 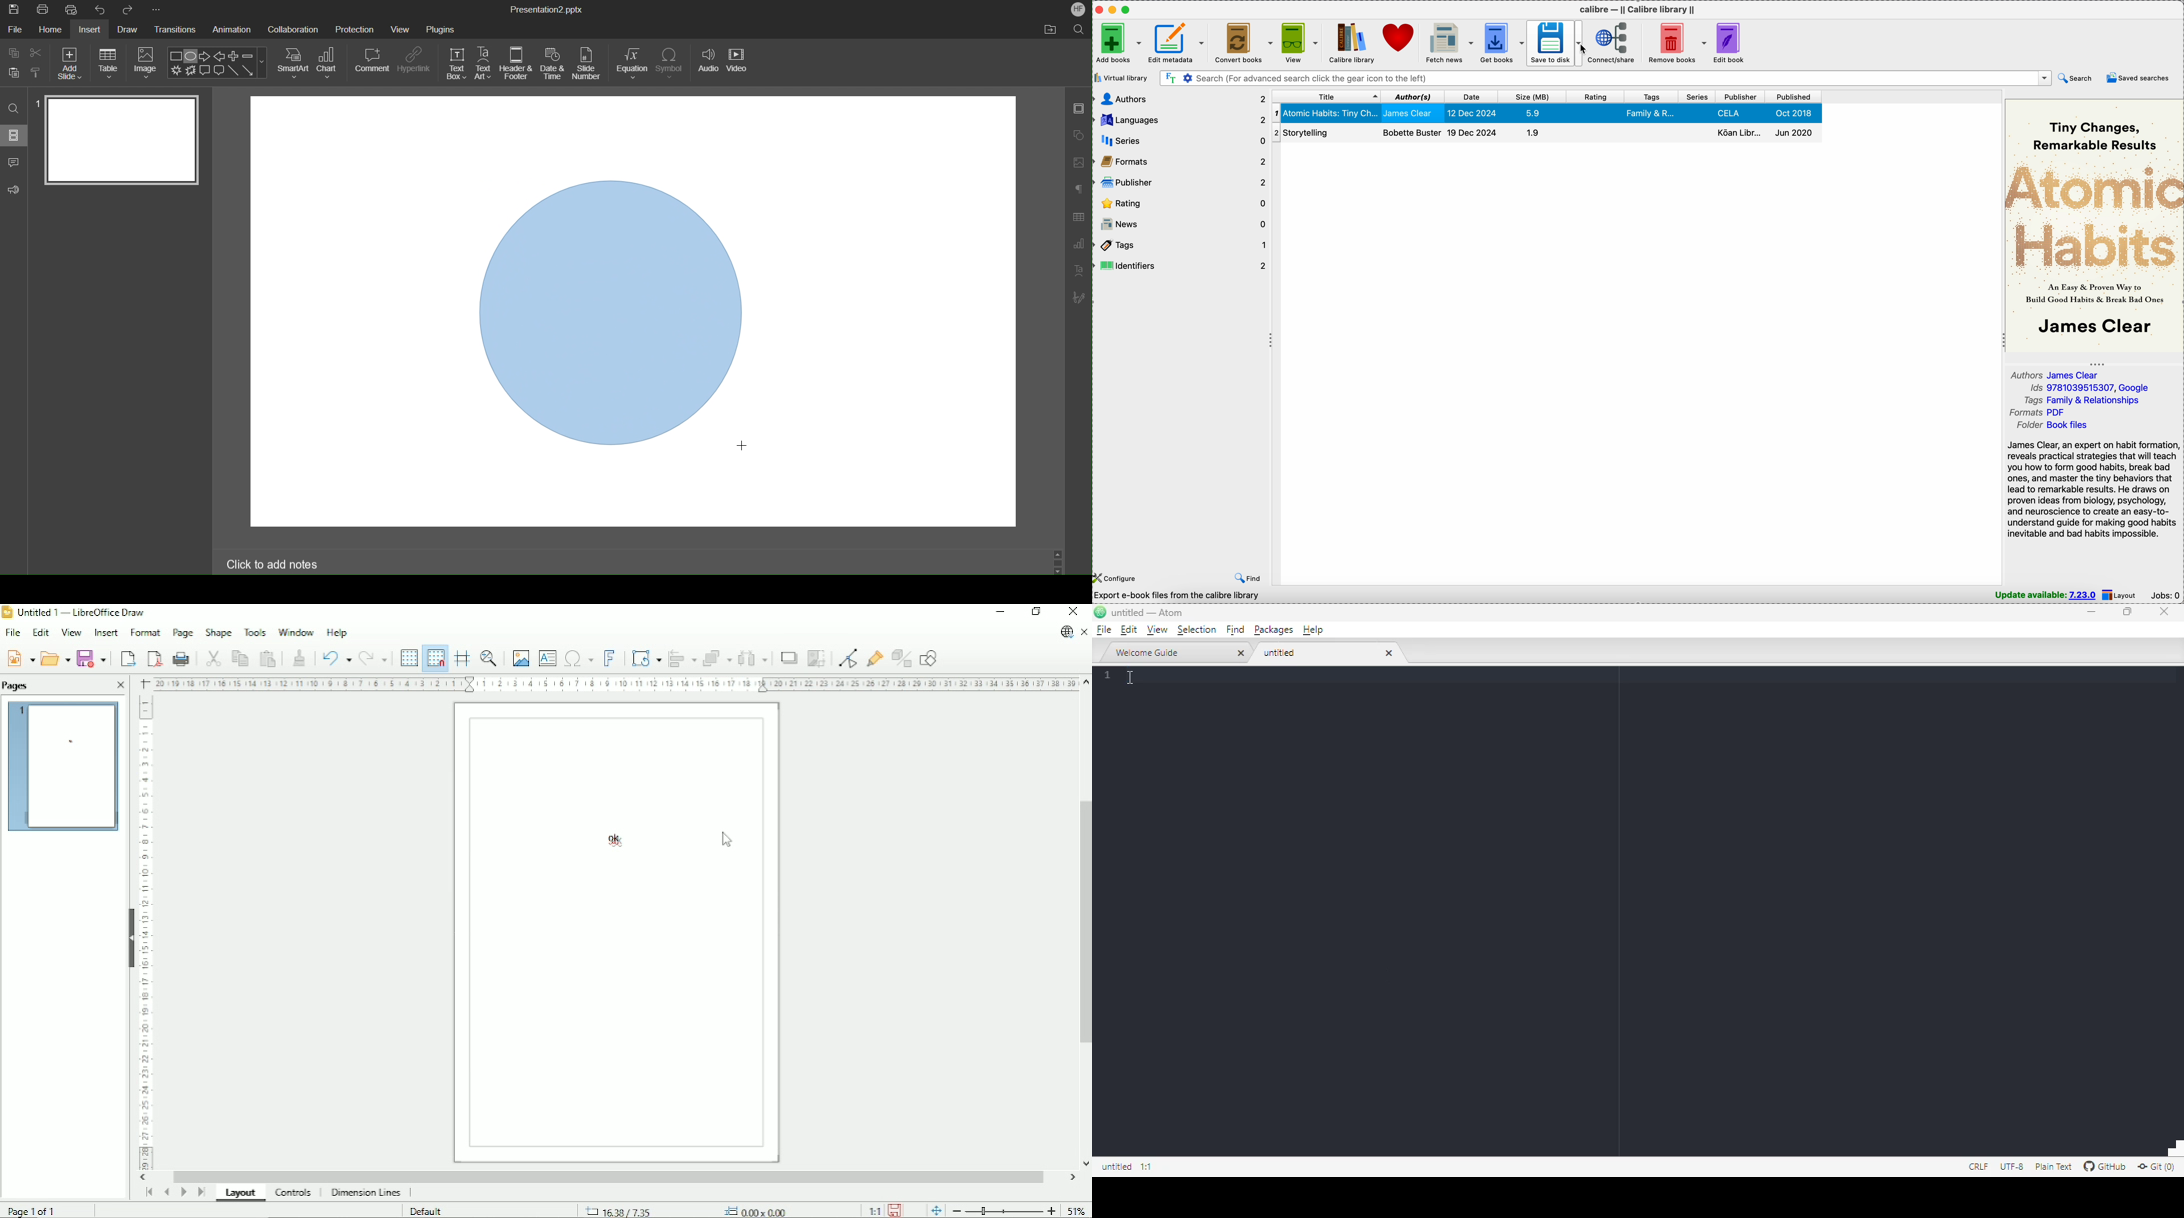 I want to click on Display grid, so click(x=408, y=656).